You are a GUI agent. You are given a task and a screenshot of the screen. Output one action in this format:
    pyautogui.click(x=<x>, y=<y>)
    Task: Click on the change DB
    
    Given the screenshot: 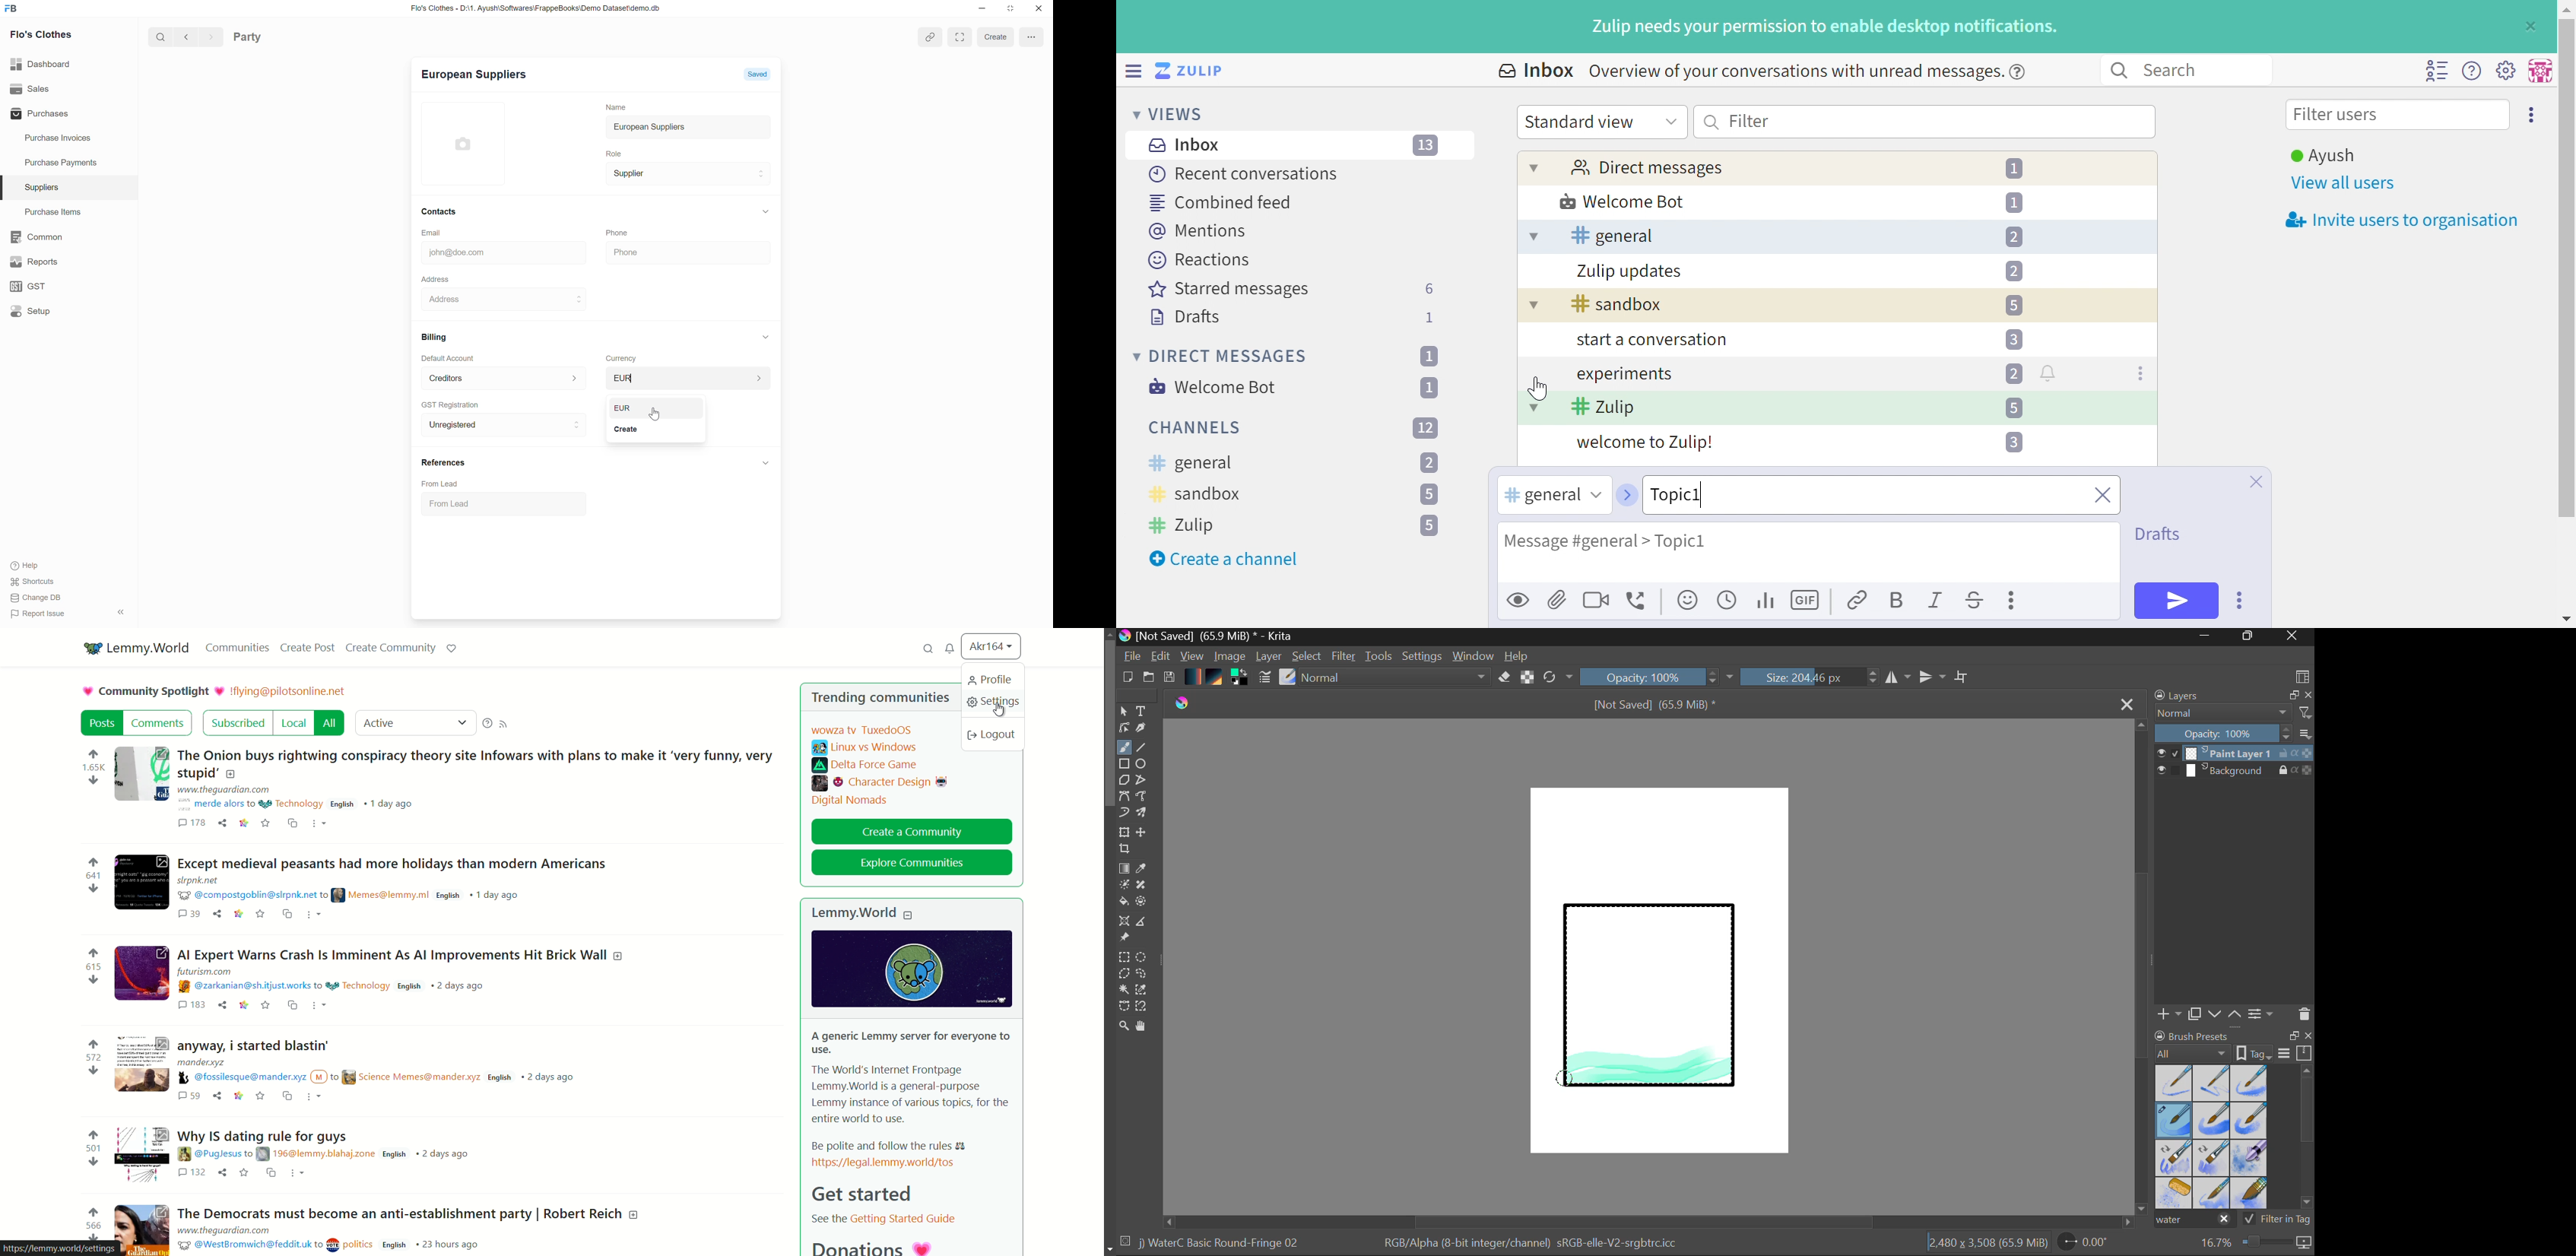 What is the action you would take?
    pyautogui.click(x=35, y=598)
    